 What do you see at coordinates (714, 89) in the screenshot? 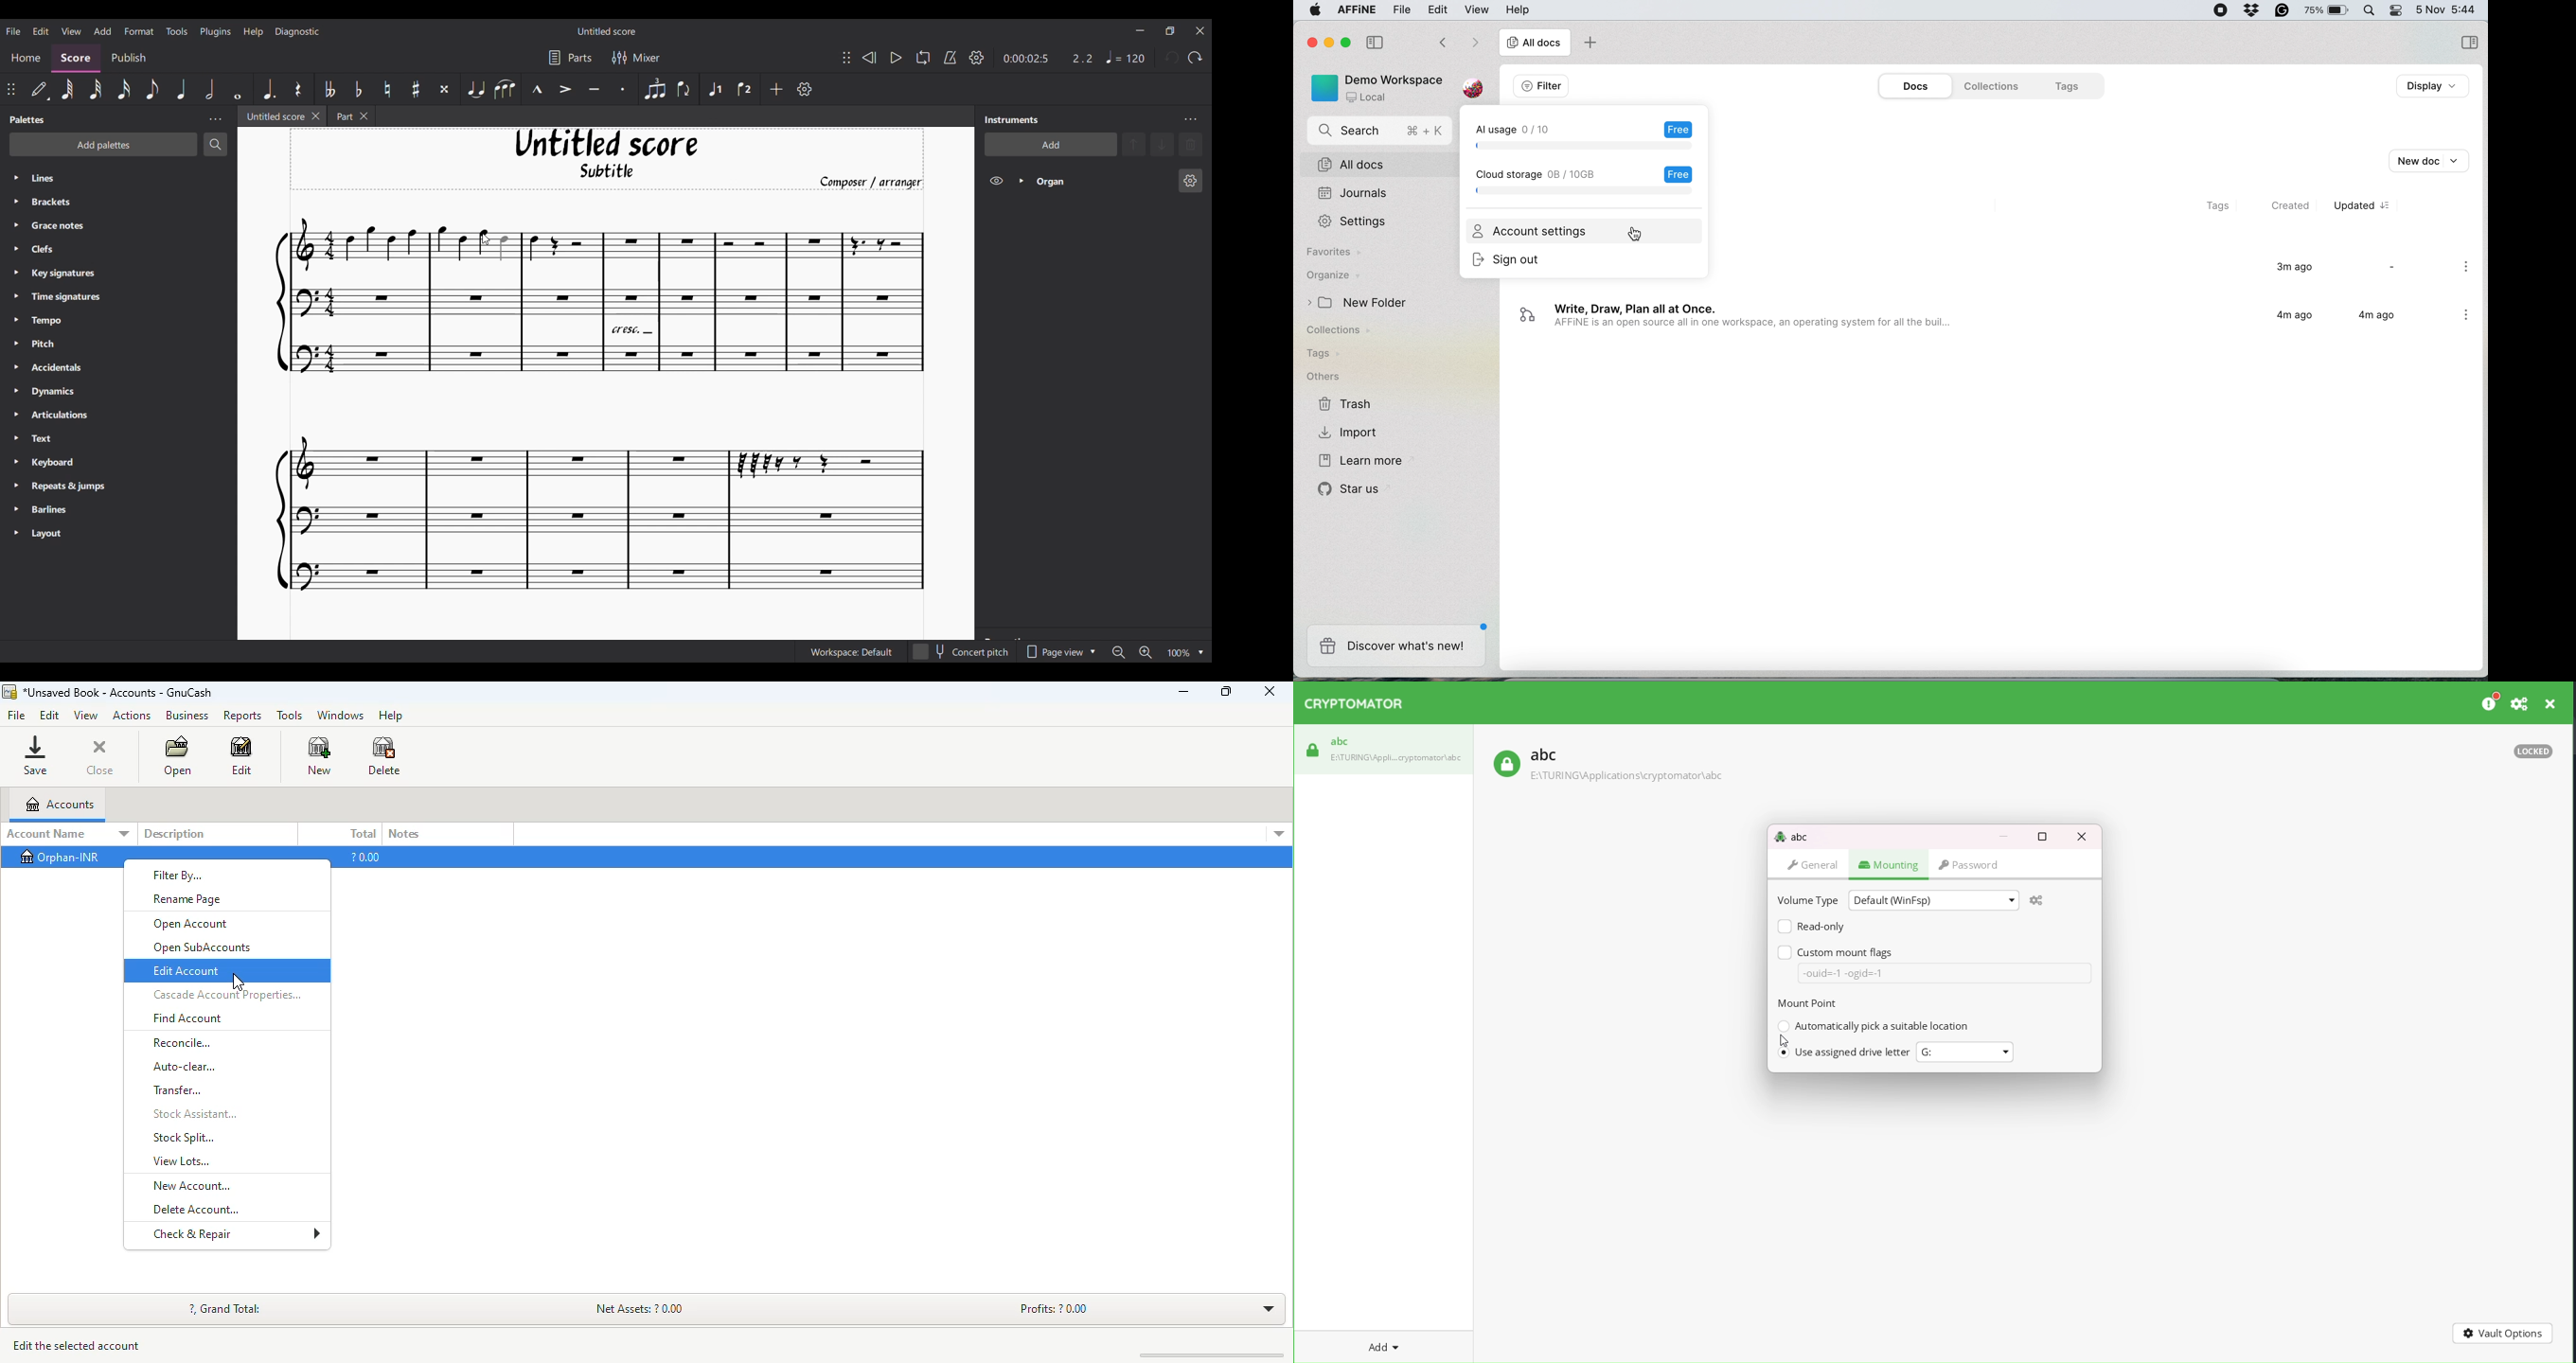
I see `Voice 1` at bounding box center [714, 89].